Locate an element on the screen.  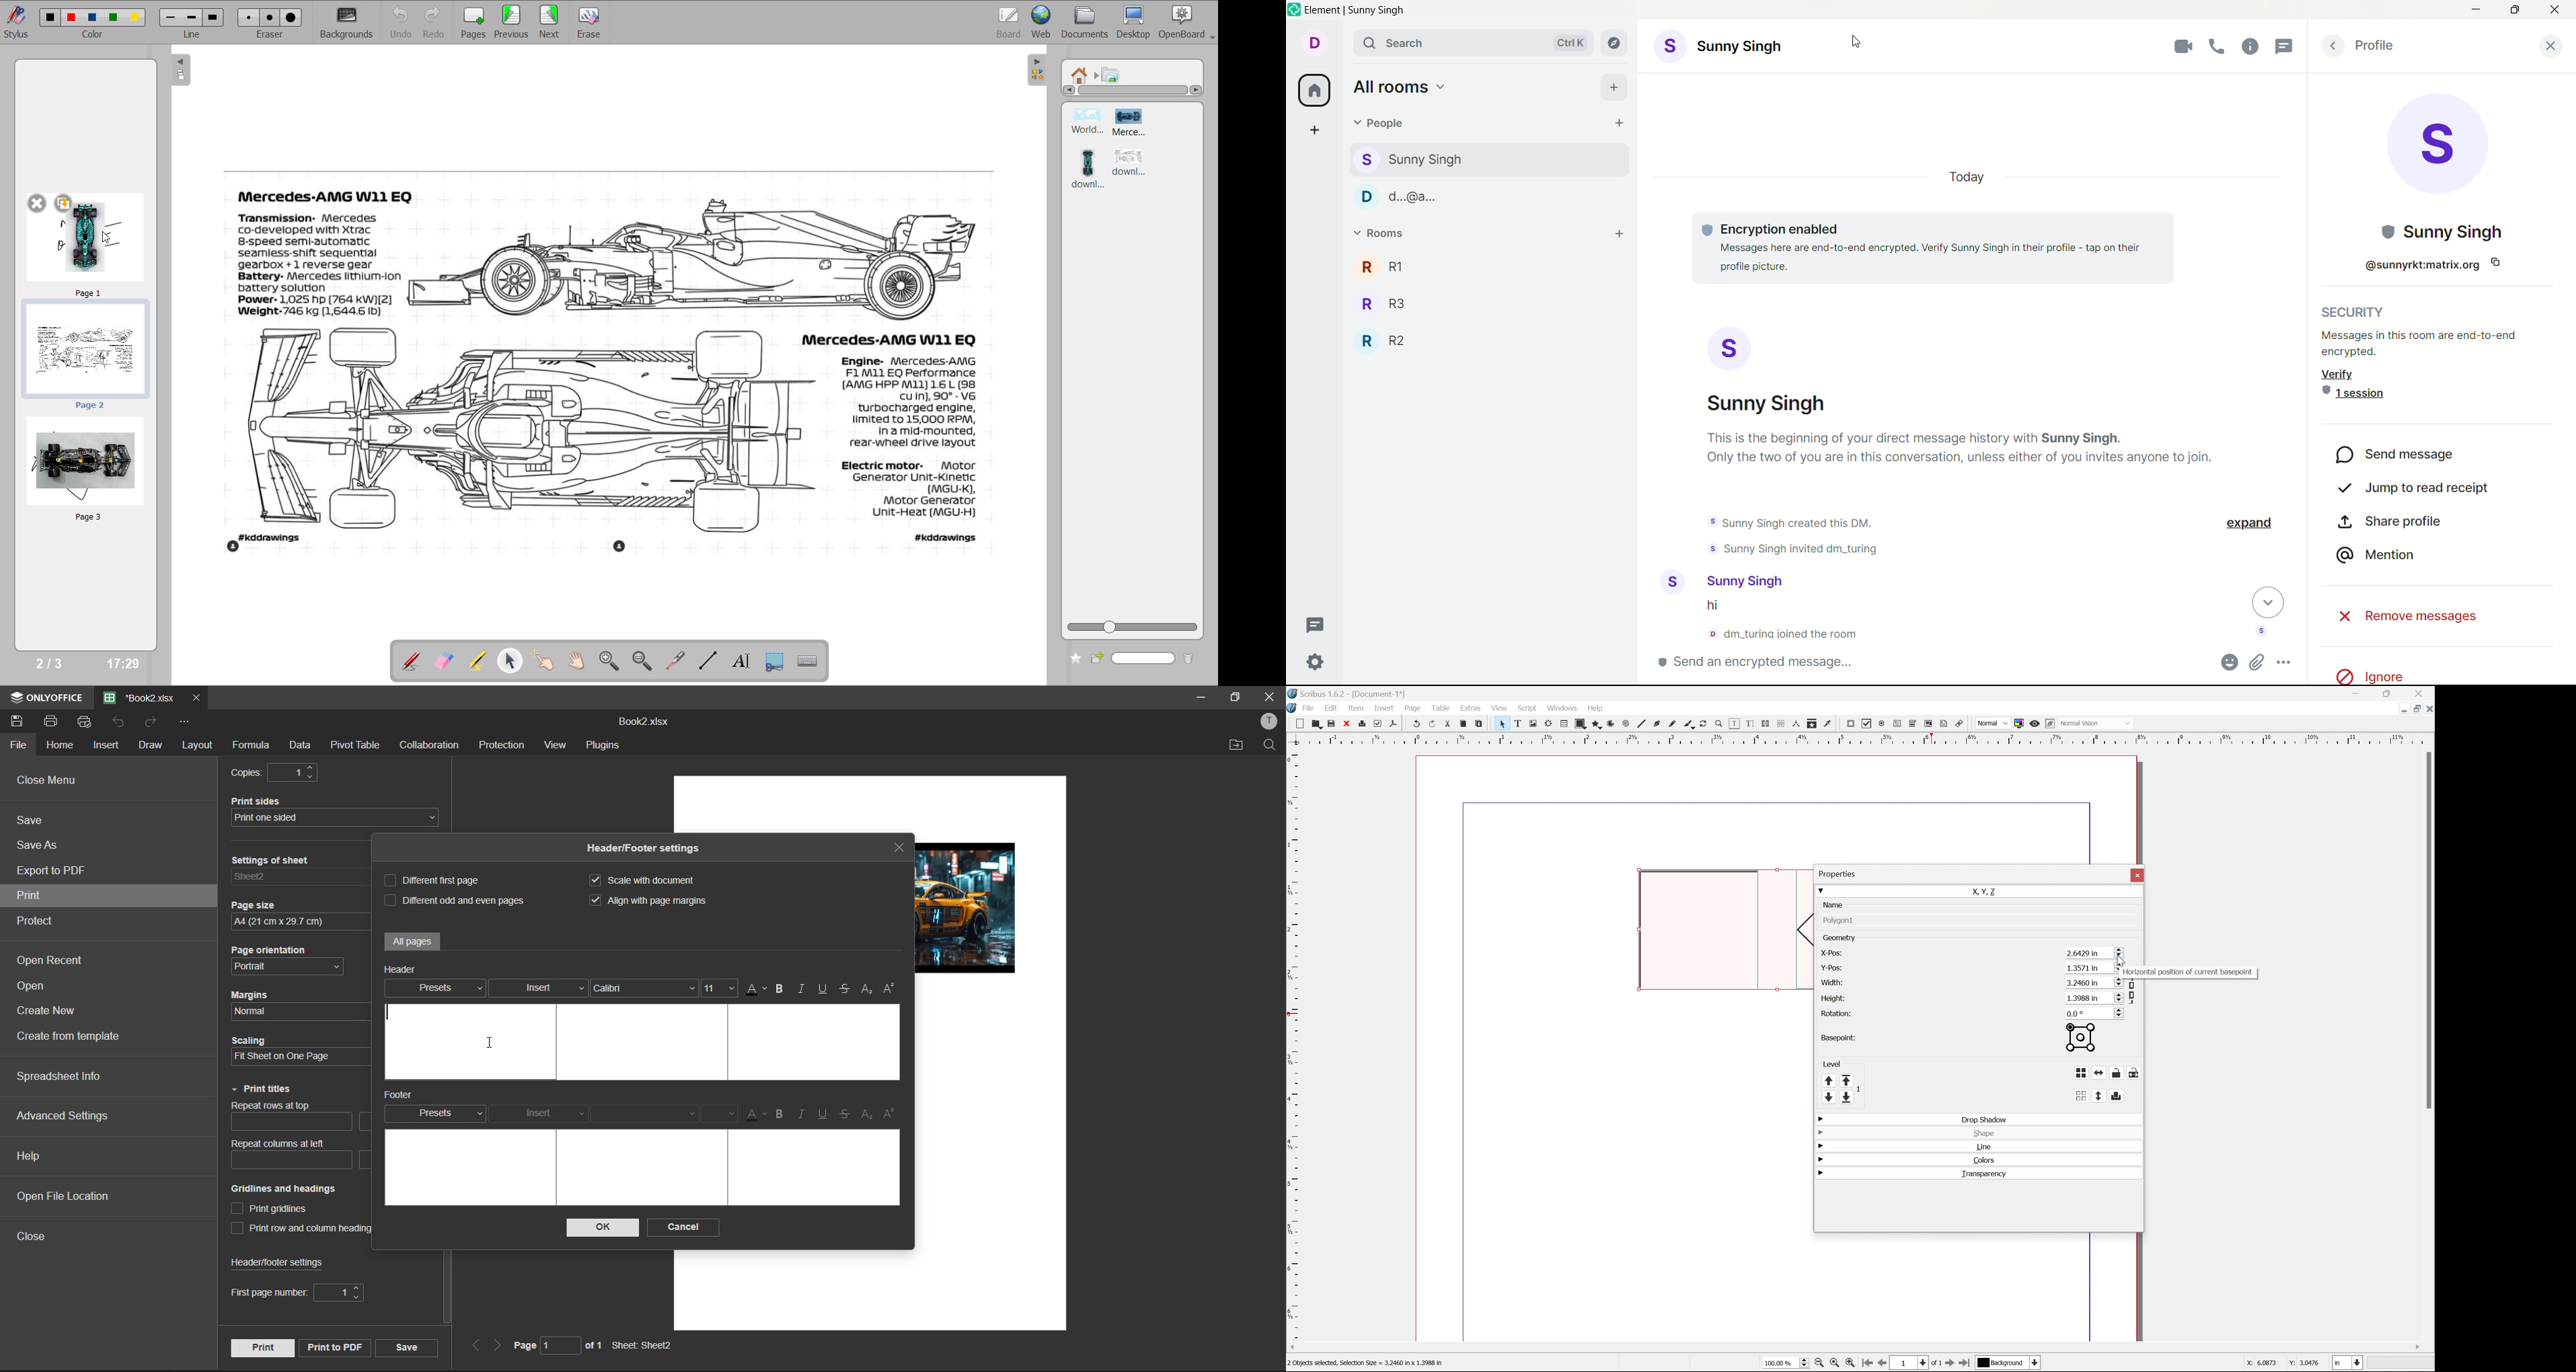
Select current unit is located at coordinates (2348, 1364).